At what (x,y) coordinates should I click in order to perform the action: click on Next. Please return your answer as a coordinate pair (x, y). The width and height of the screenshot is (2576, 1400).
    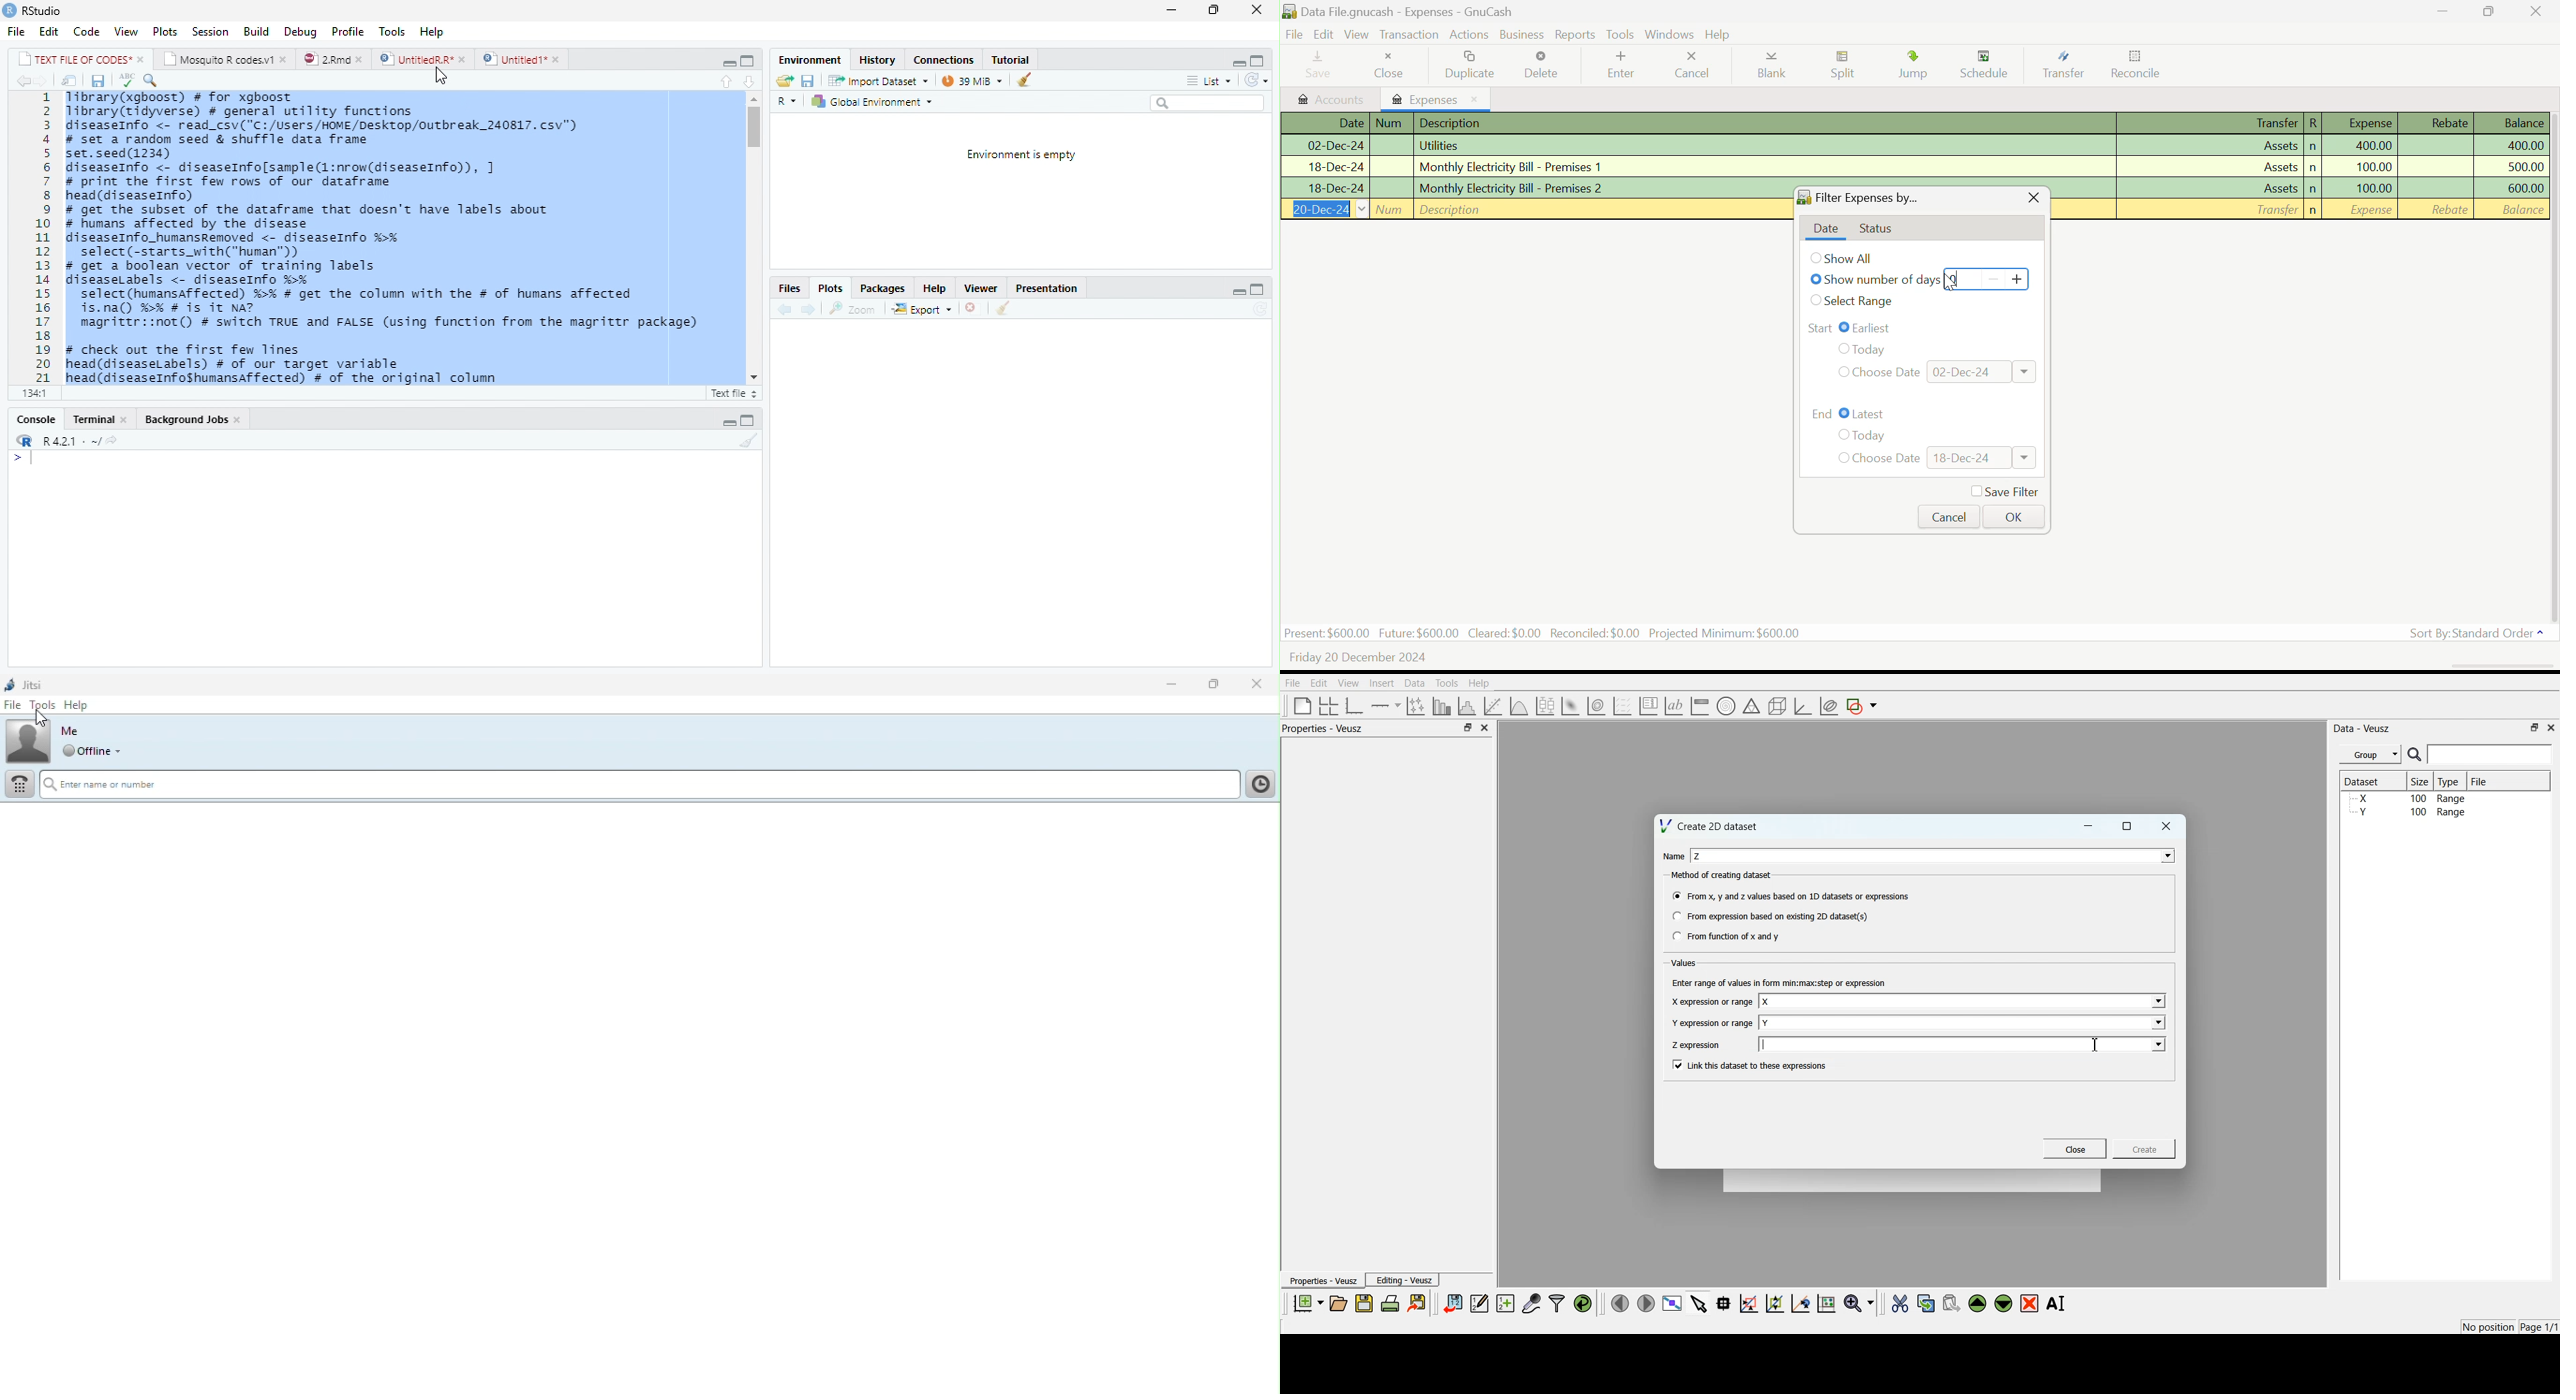
    Looking at the image, I should click on (808, 310).